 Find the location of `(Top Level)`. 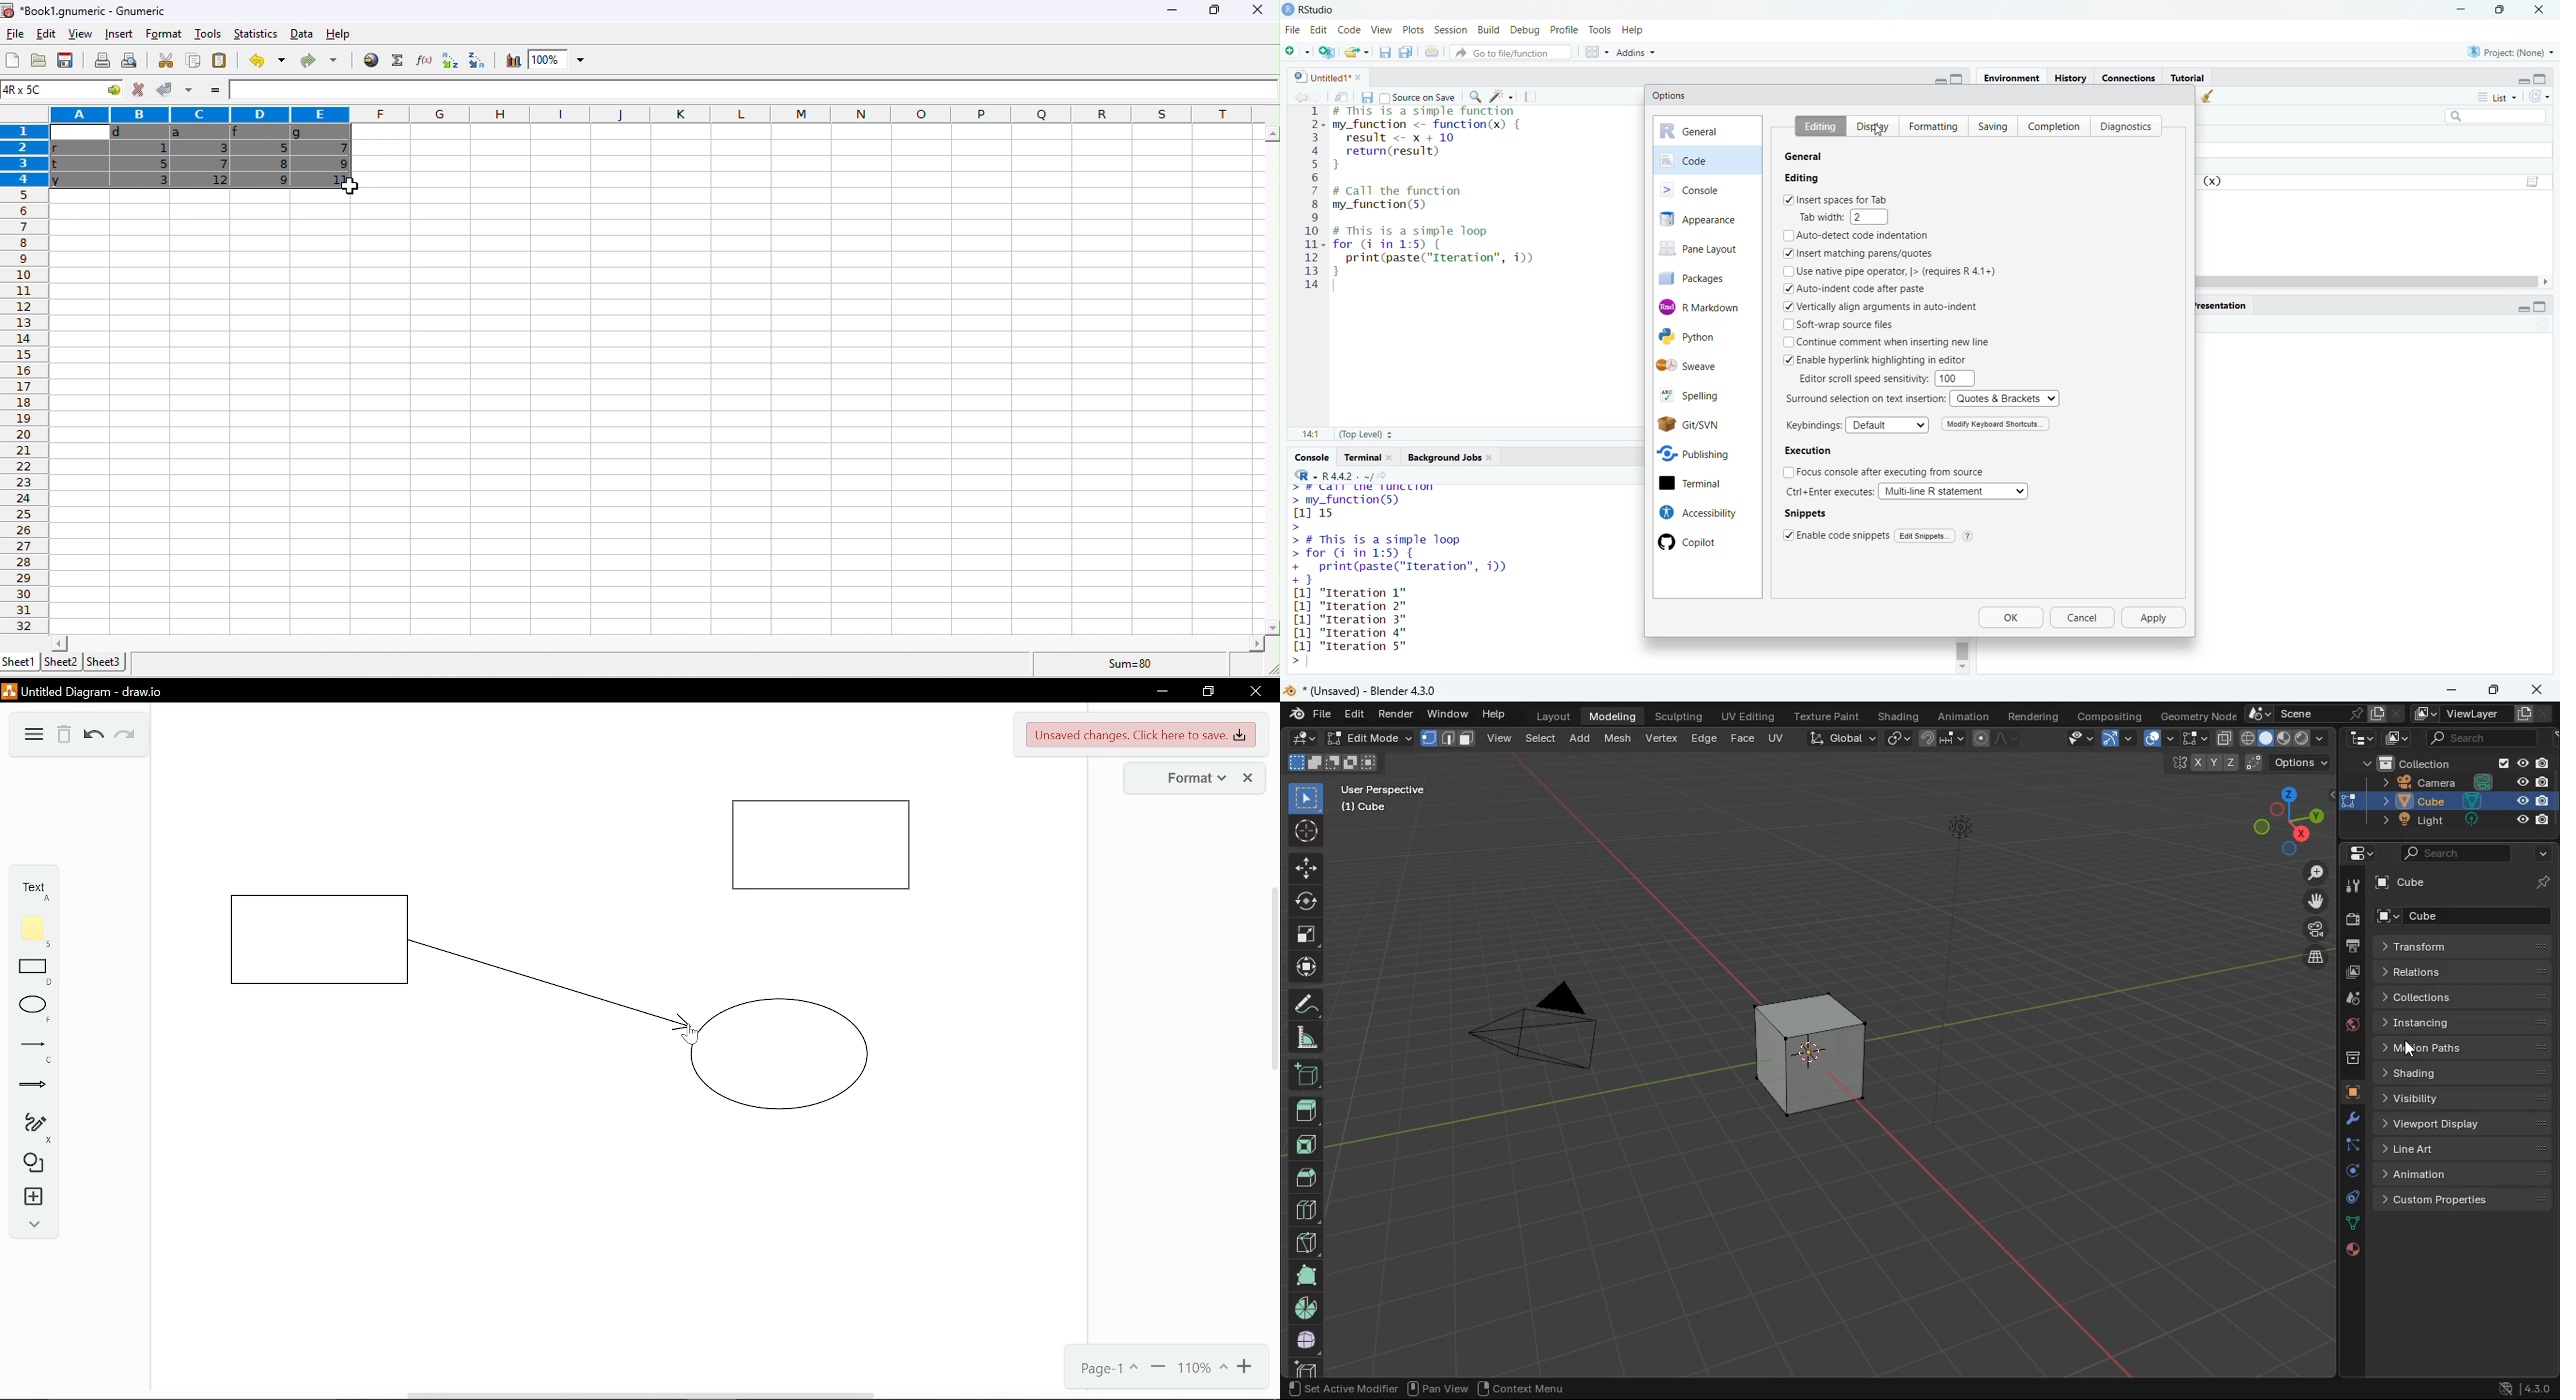

(Top Level) is located at coordinates (1364, 436).